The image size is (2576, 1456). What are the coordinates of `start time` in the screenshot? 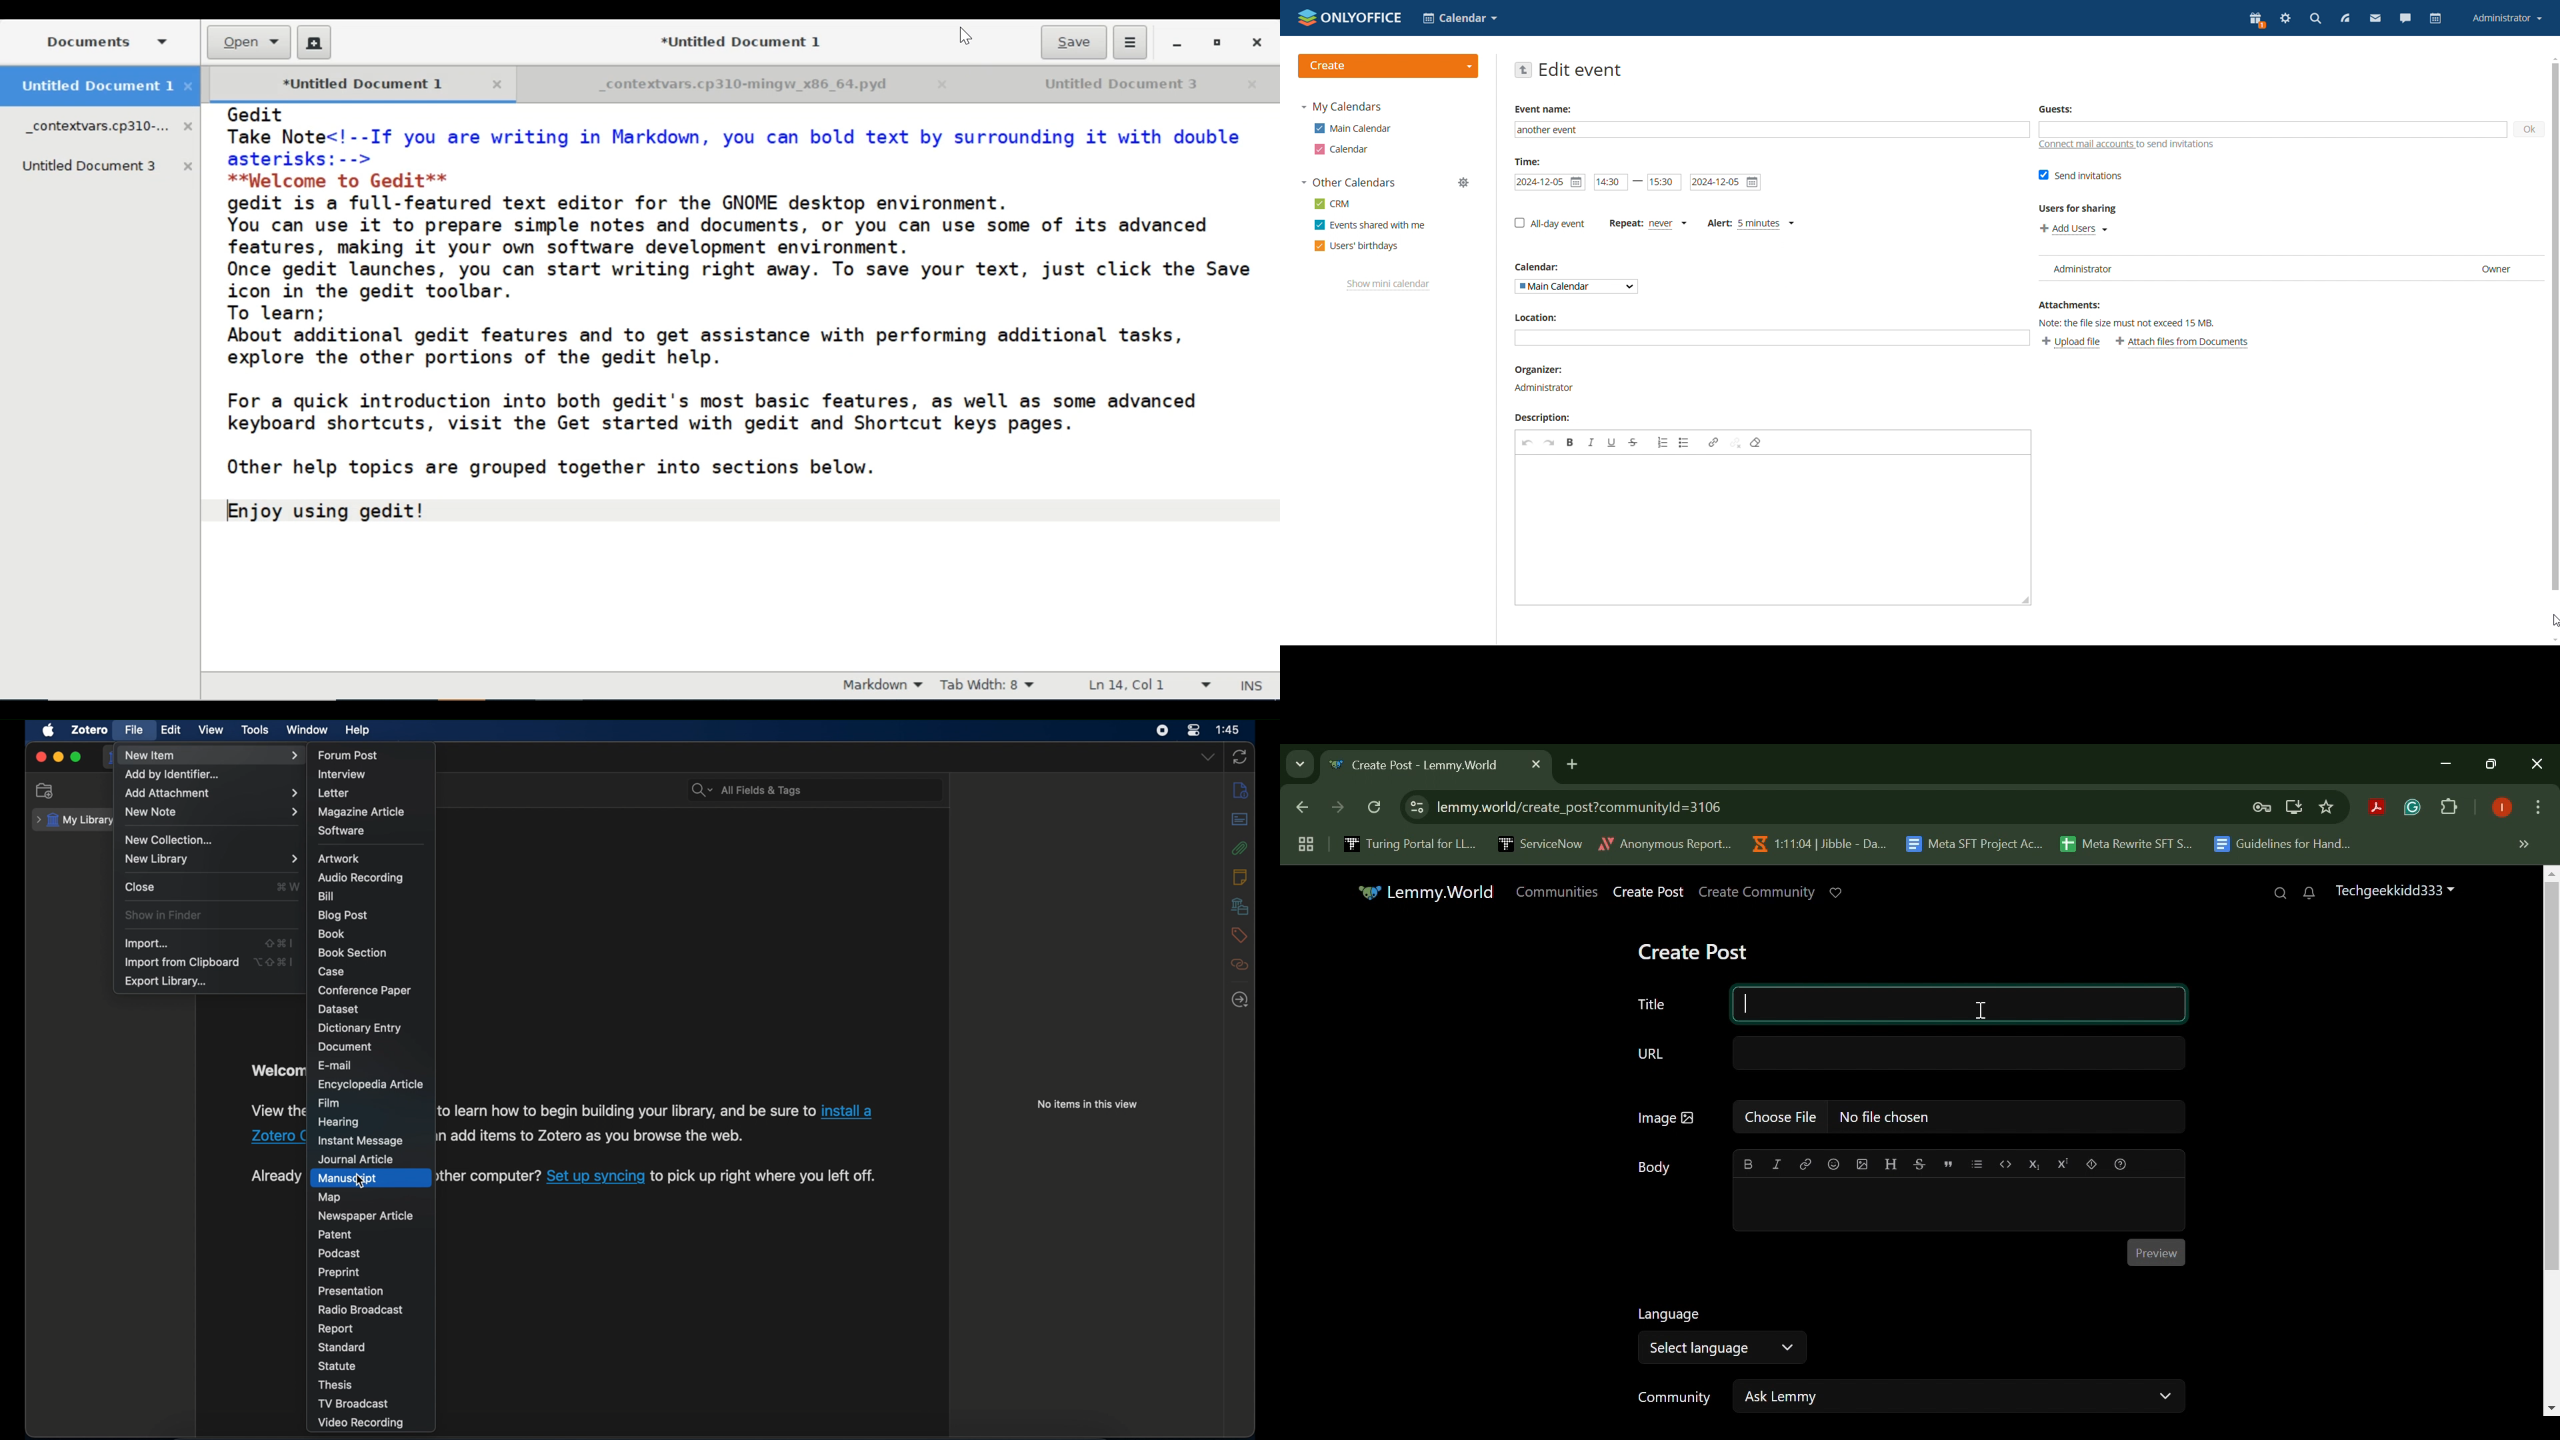 It's located at (1611, 182).